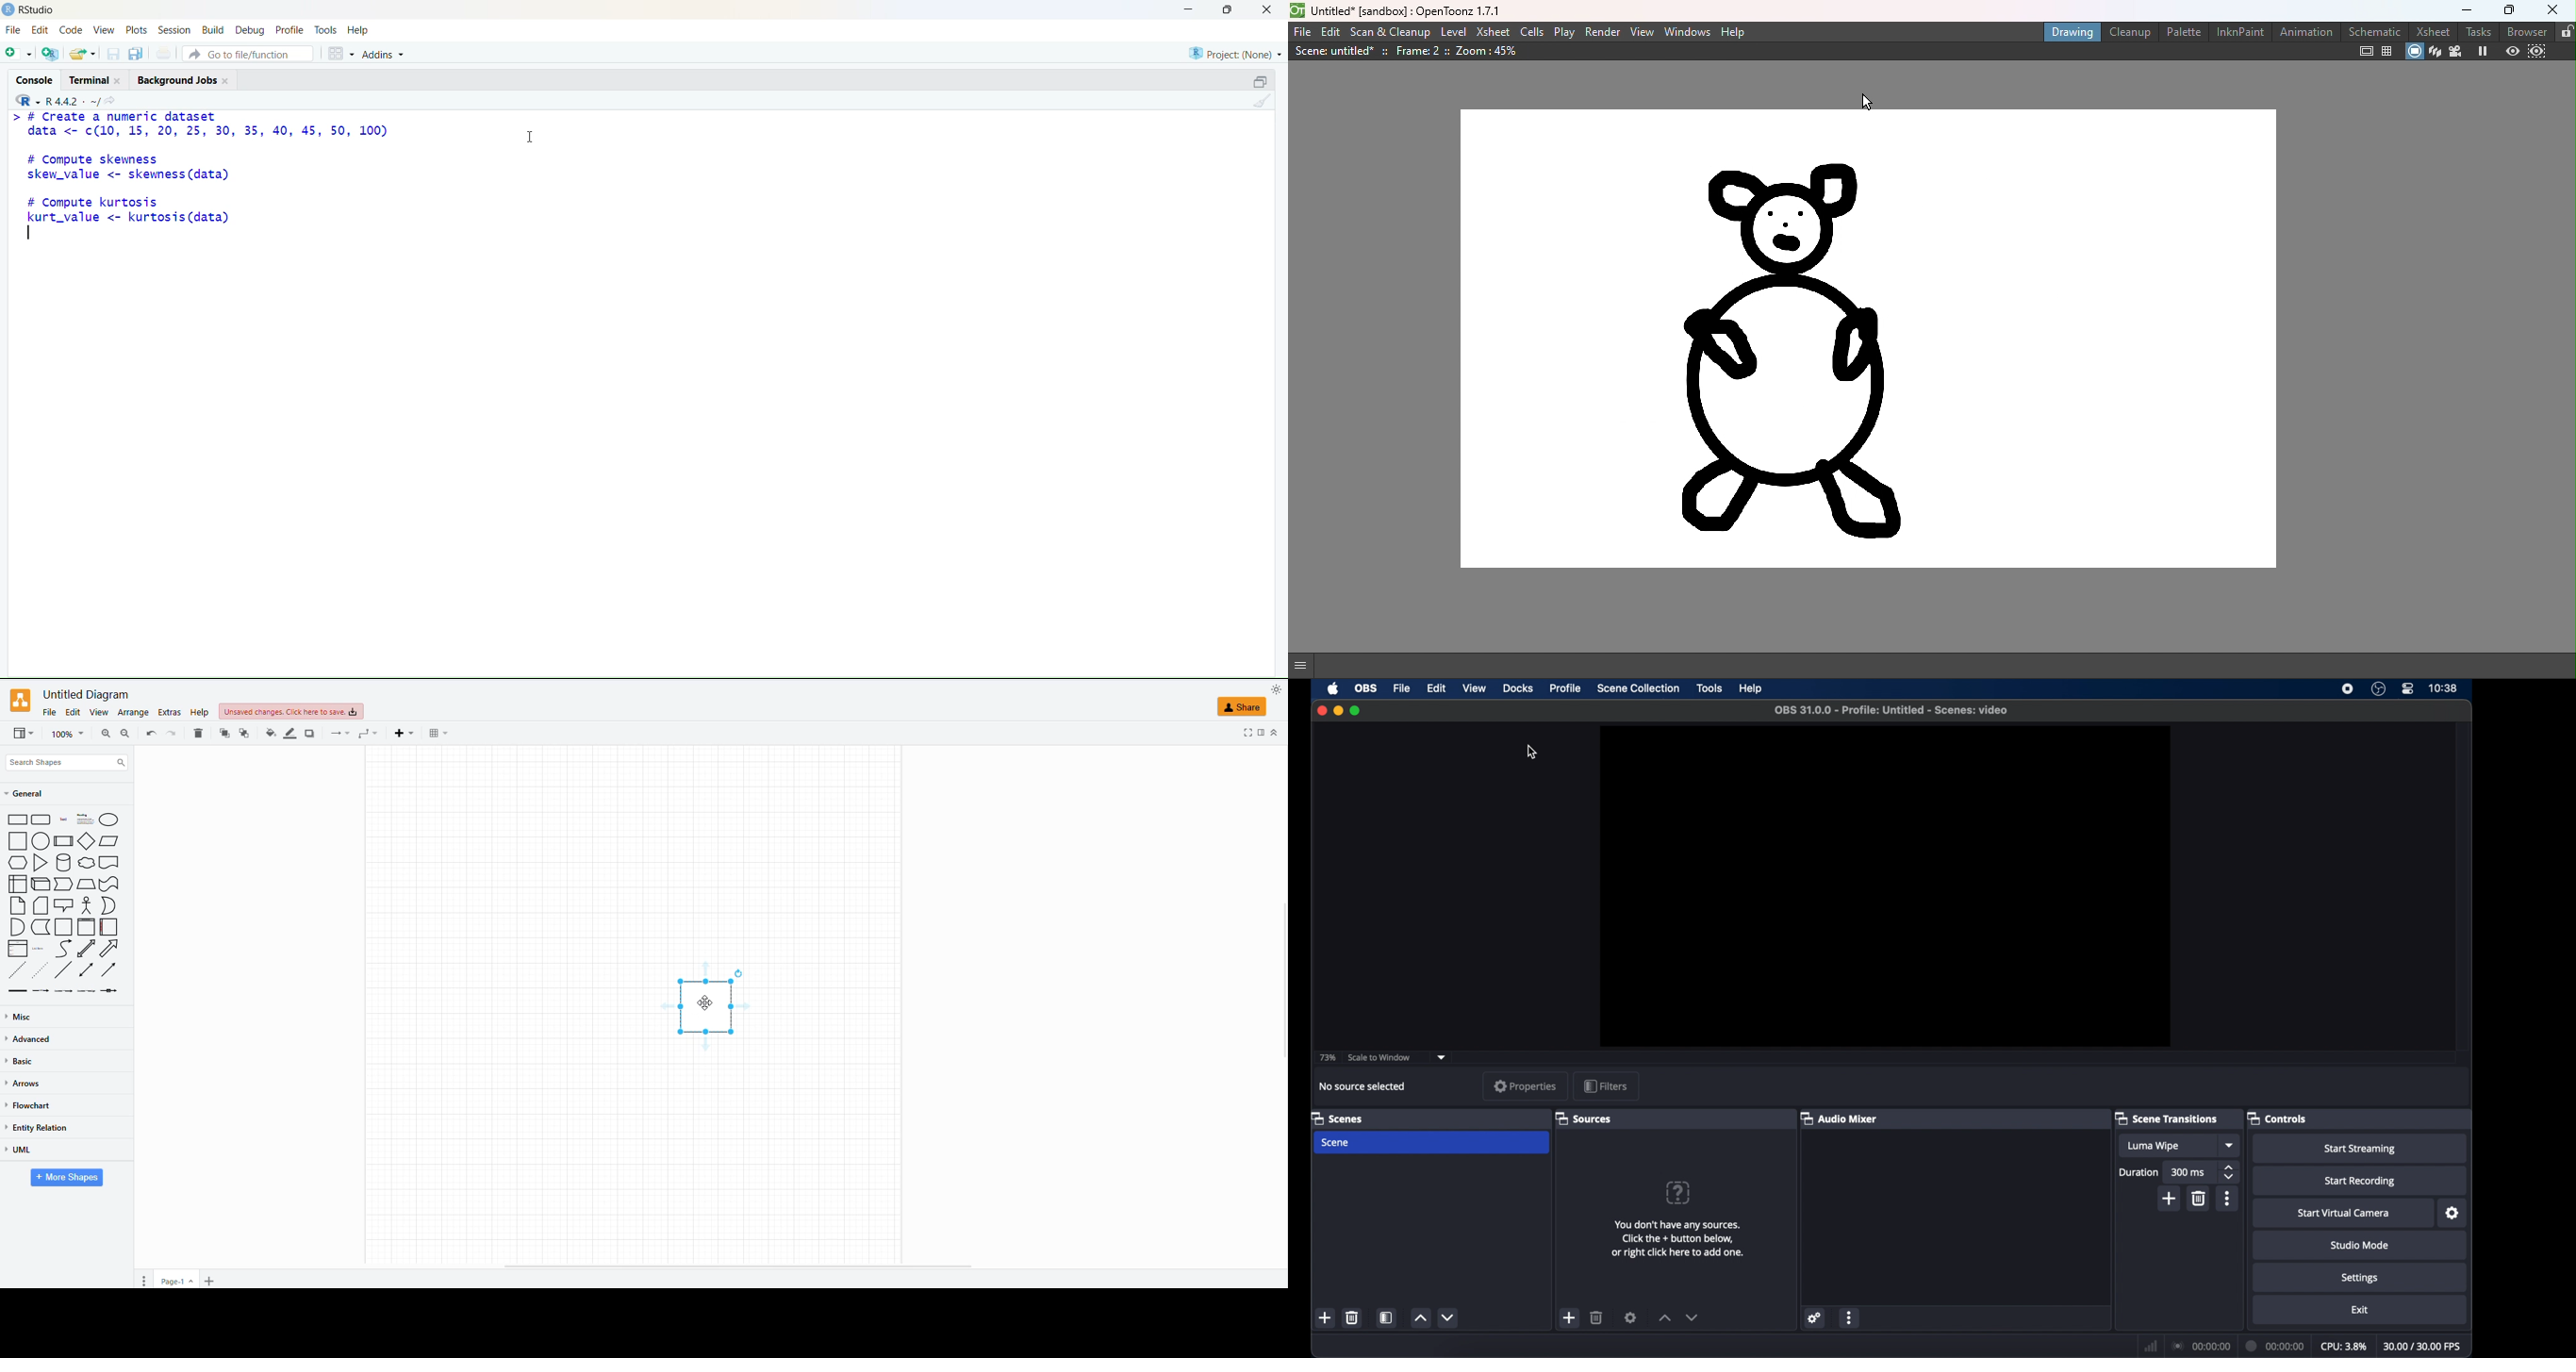 The image size is (2576, 1372). I want to click on Save all open documents (Ctrl + Alt + S), so click(136, 54).